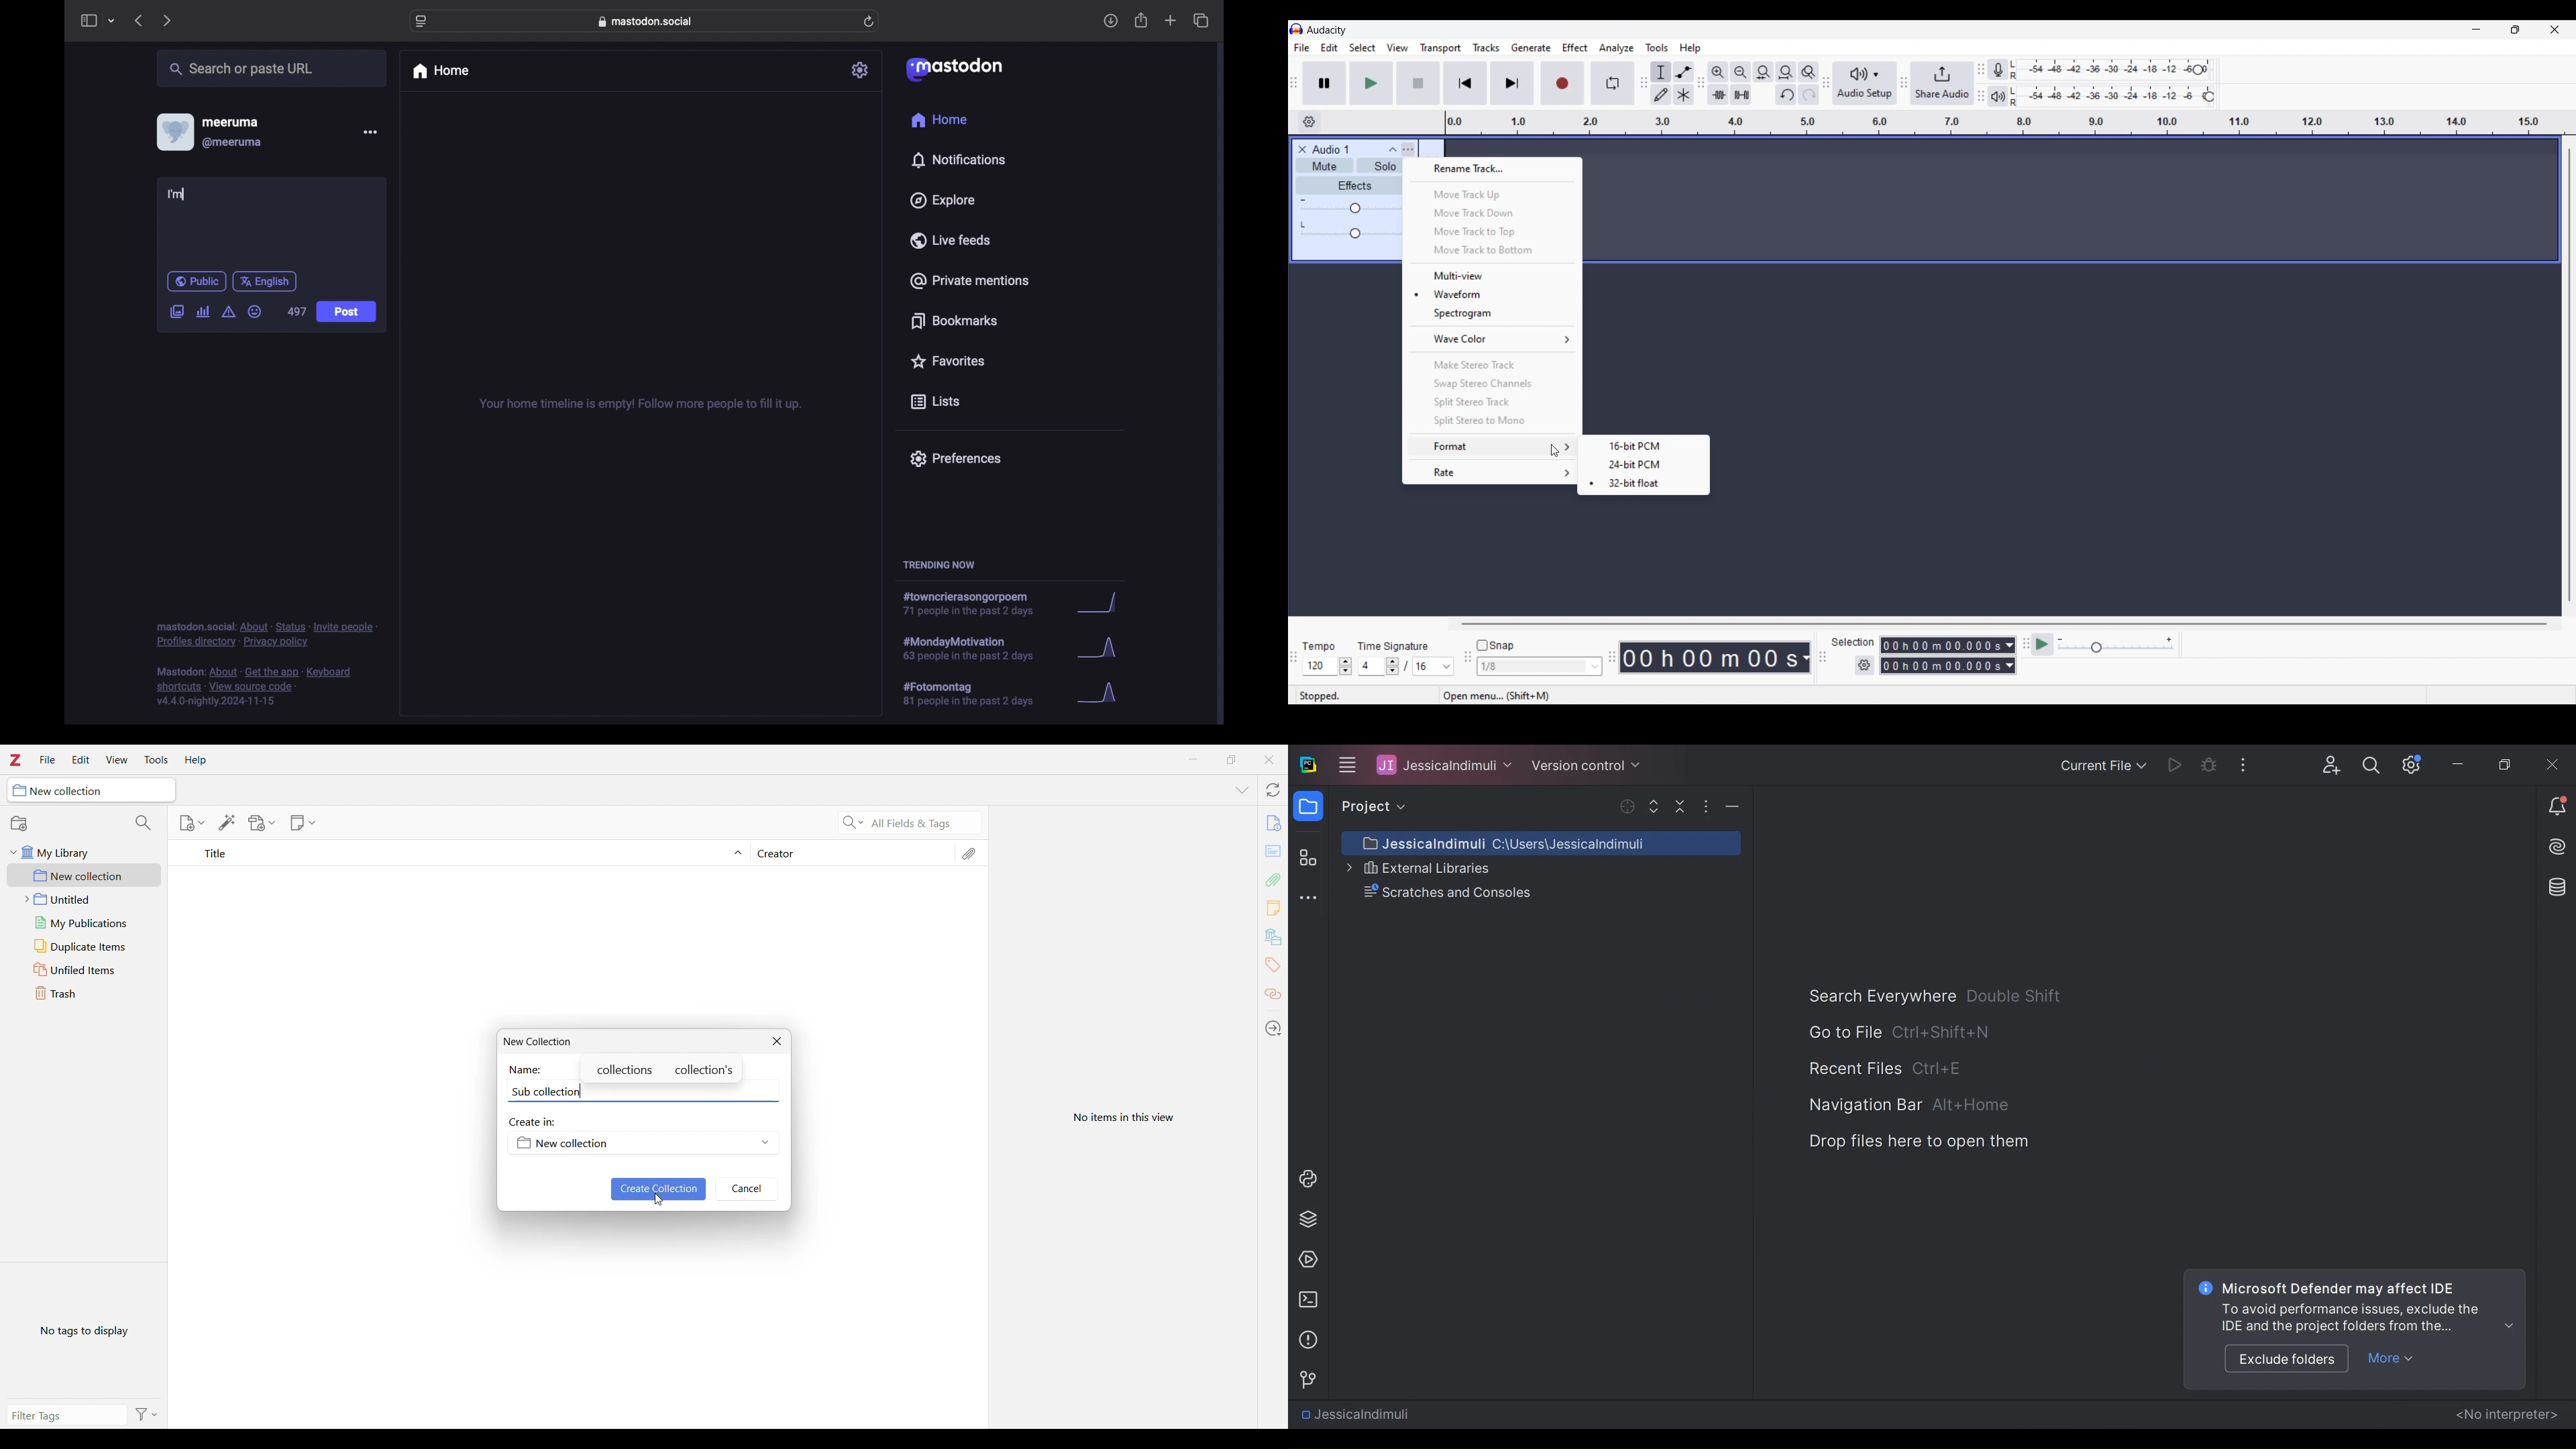 Image resolution: width=2576 pixels, height=1456 pixels. I want to click on New Collection, so click(542, 1042).